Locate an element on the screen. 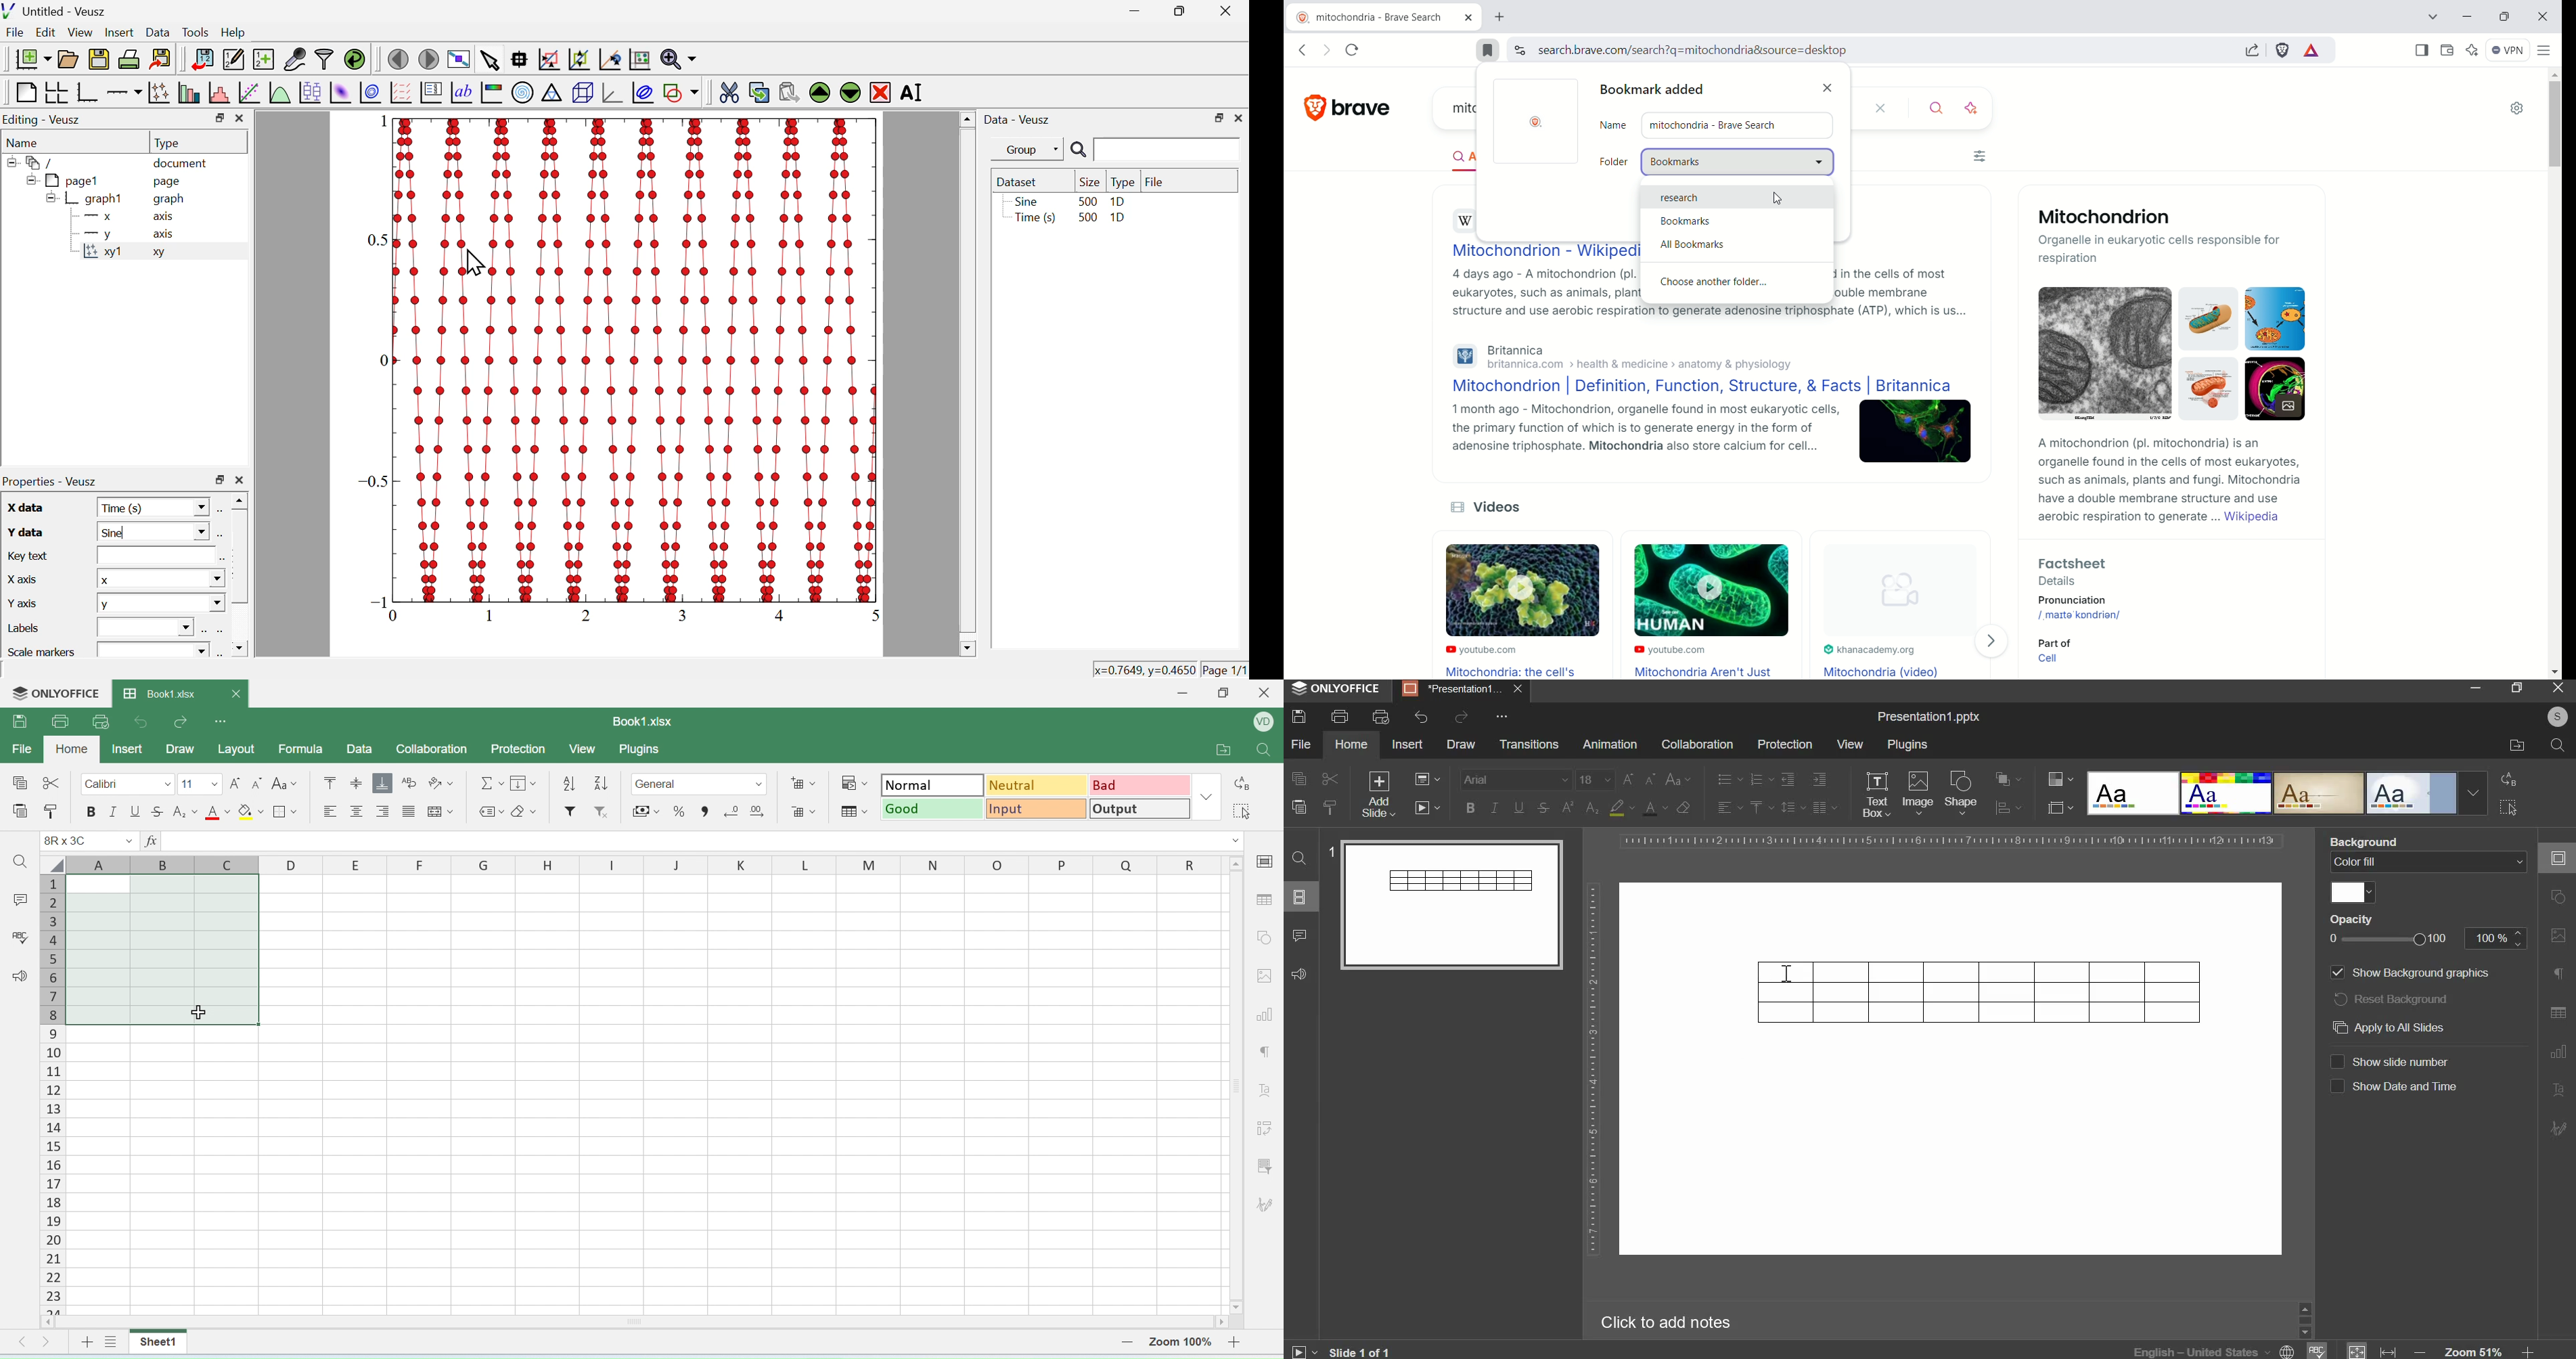 Image resolution: width=2576 pixels, height=1372 pixels. cell settings is located at coordinates (1268, 864).